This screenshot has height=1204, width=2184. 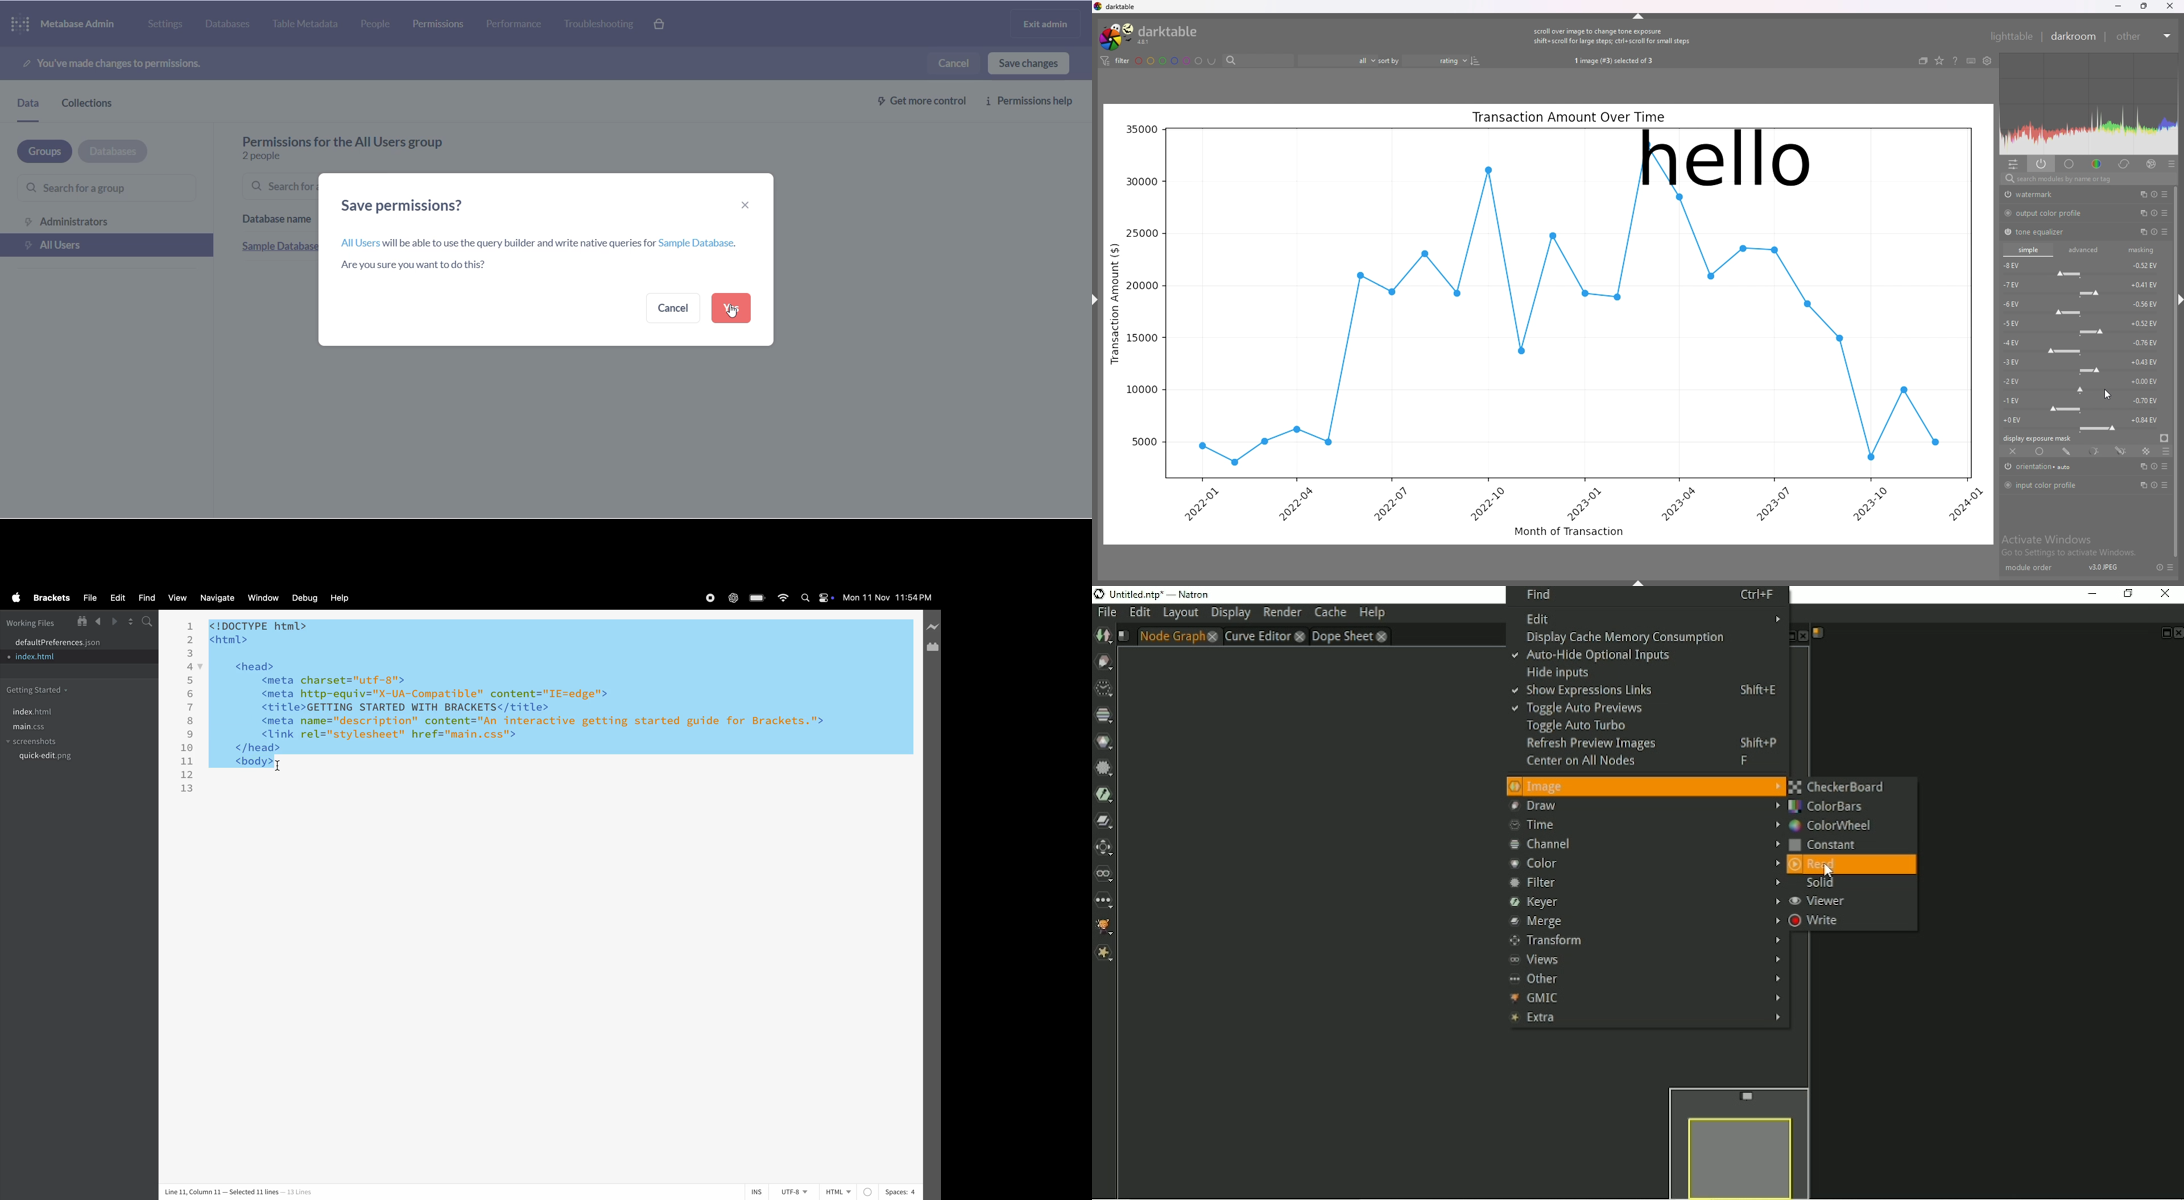 What do you see at coordinates (148, 598) in the screenshot?
I see `find` at bounding box center [148, 598].